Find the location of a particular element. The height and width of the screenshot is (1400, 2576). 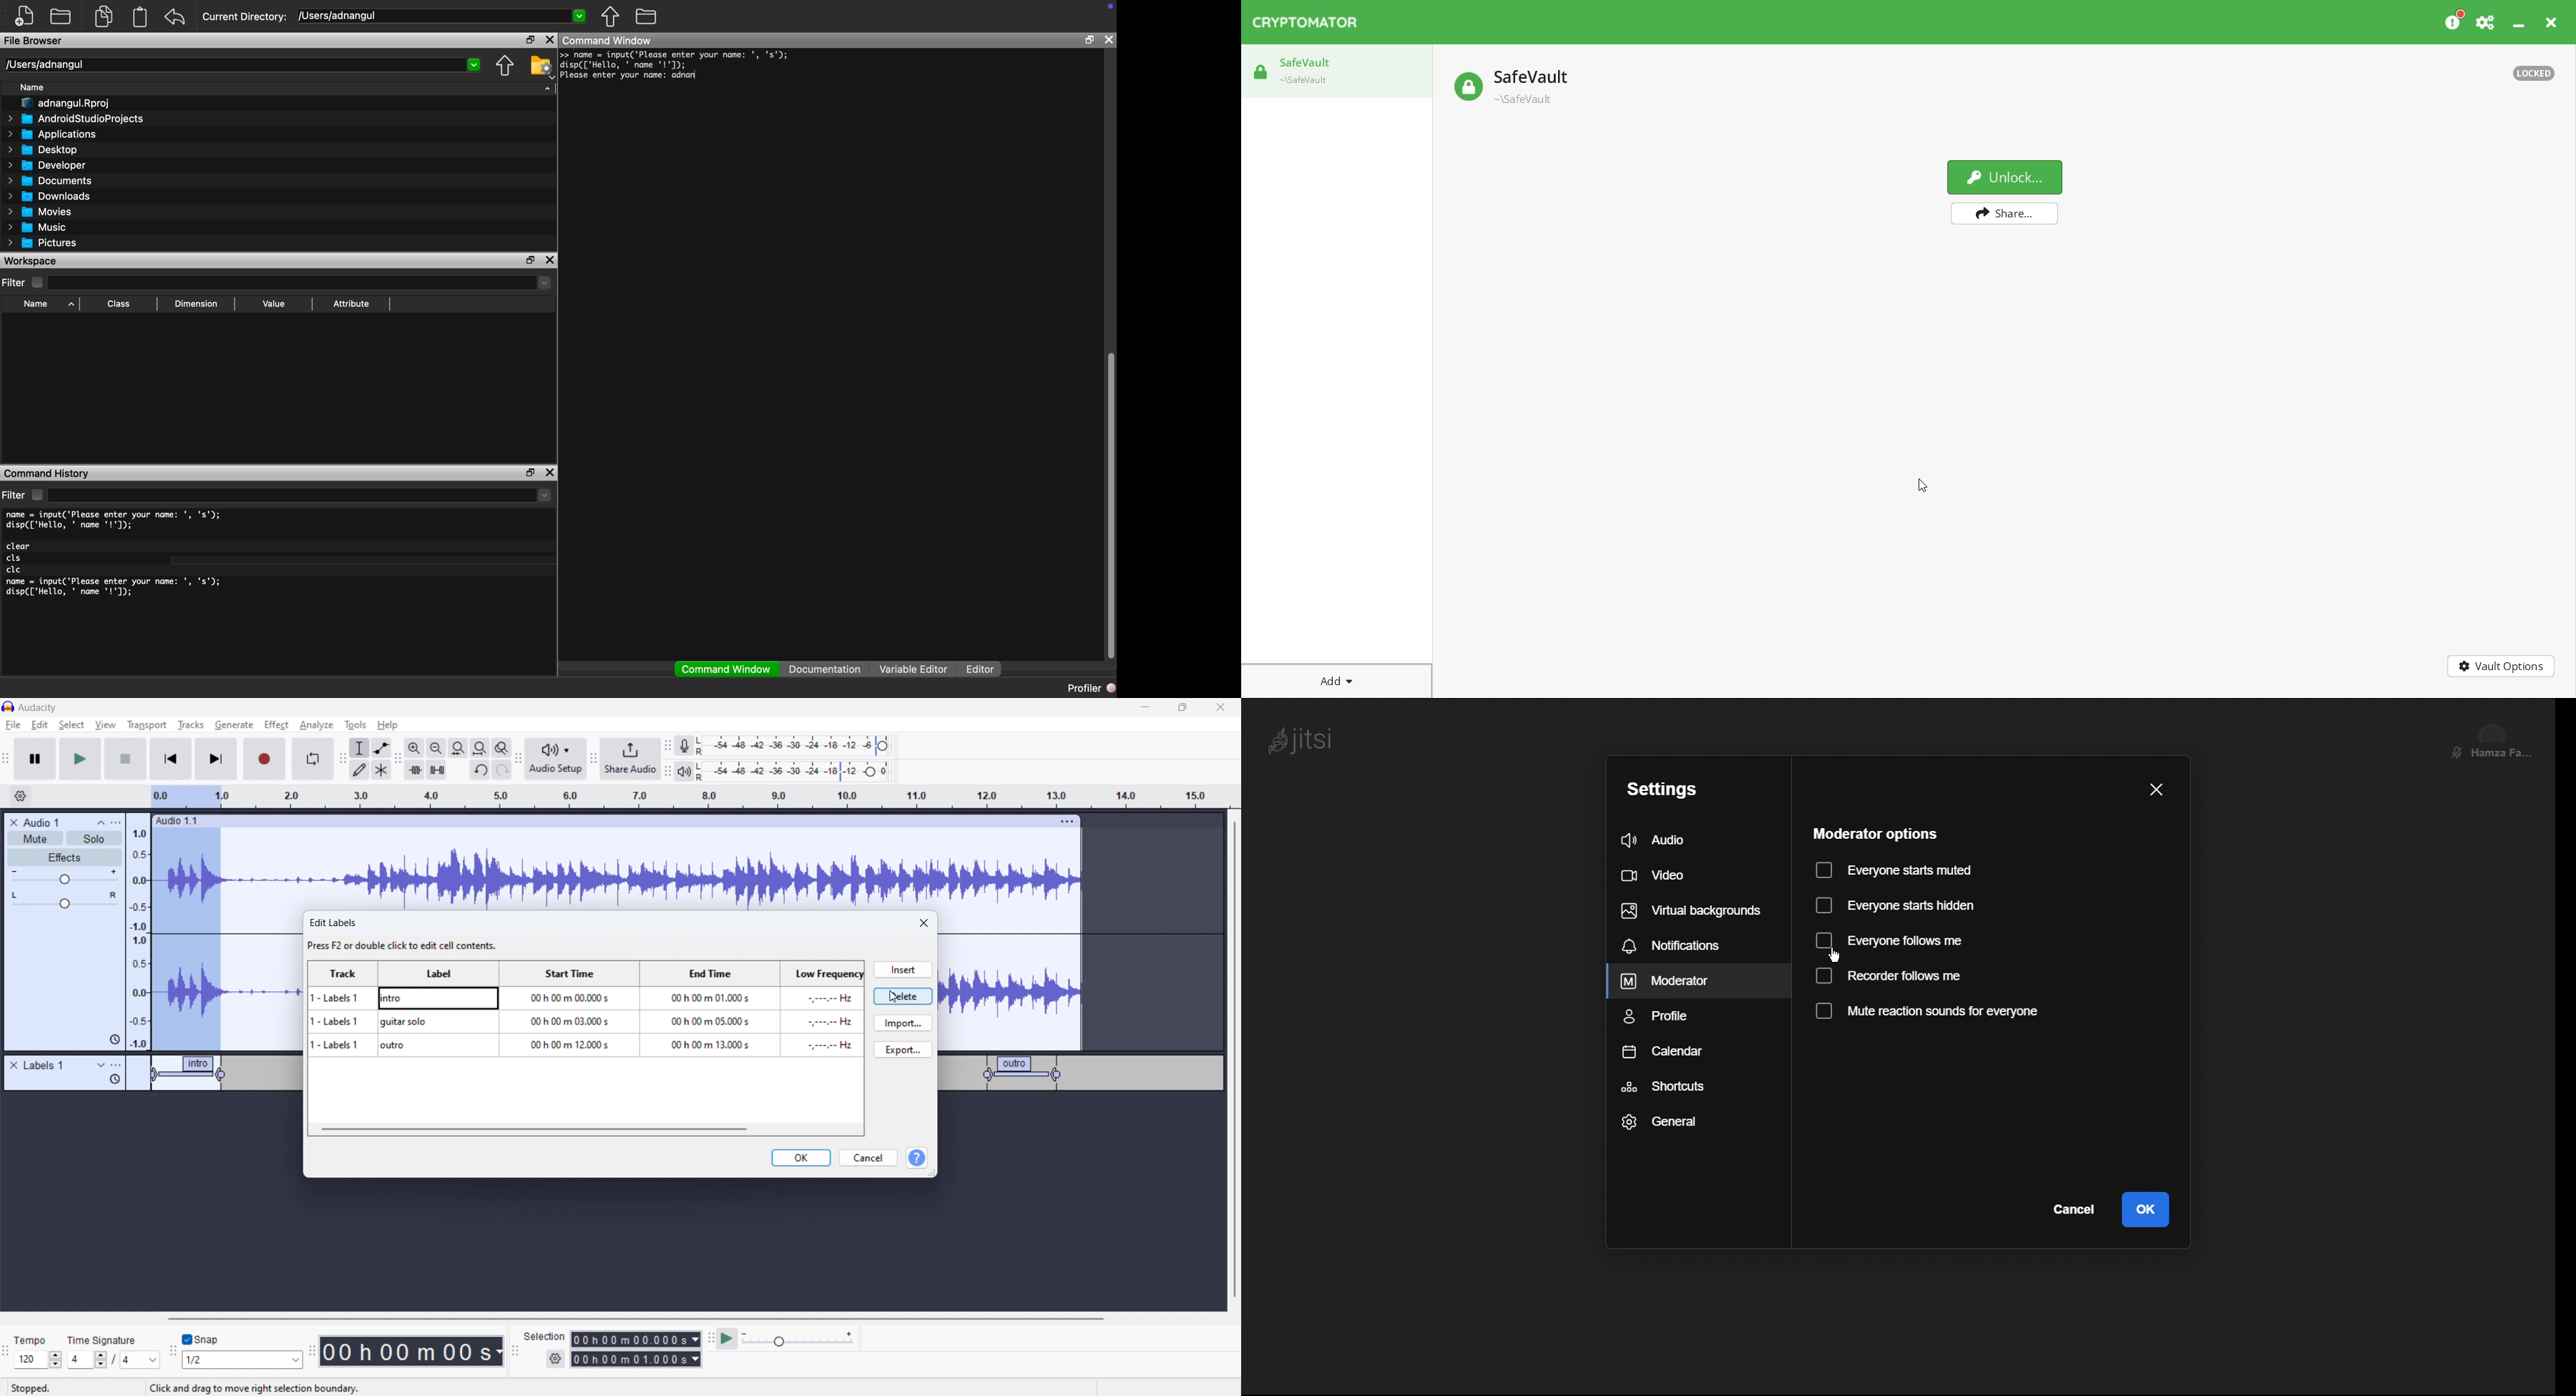

Vault status is located at coordinates (2535, 73).